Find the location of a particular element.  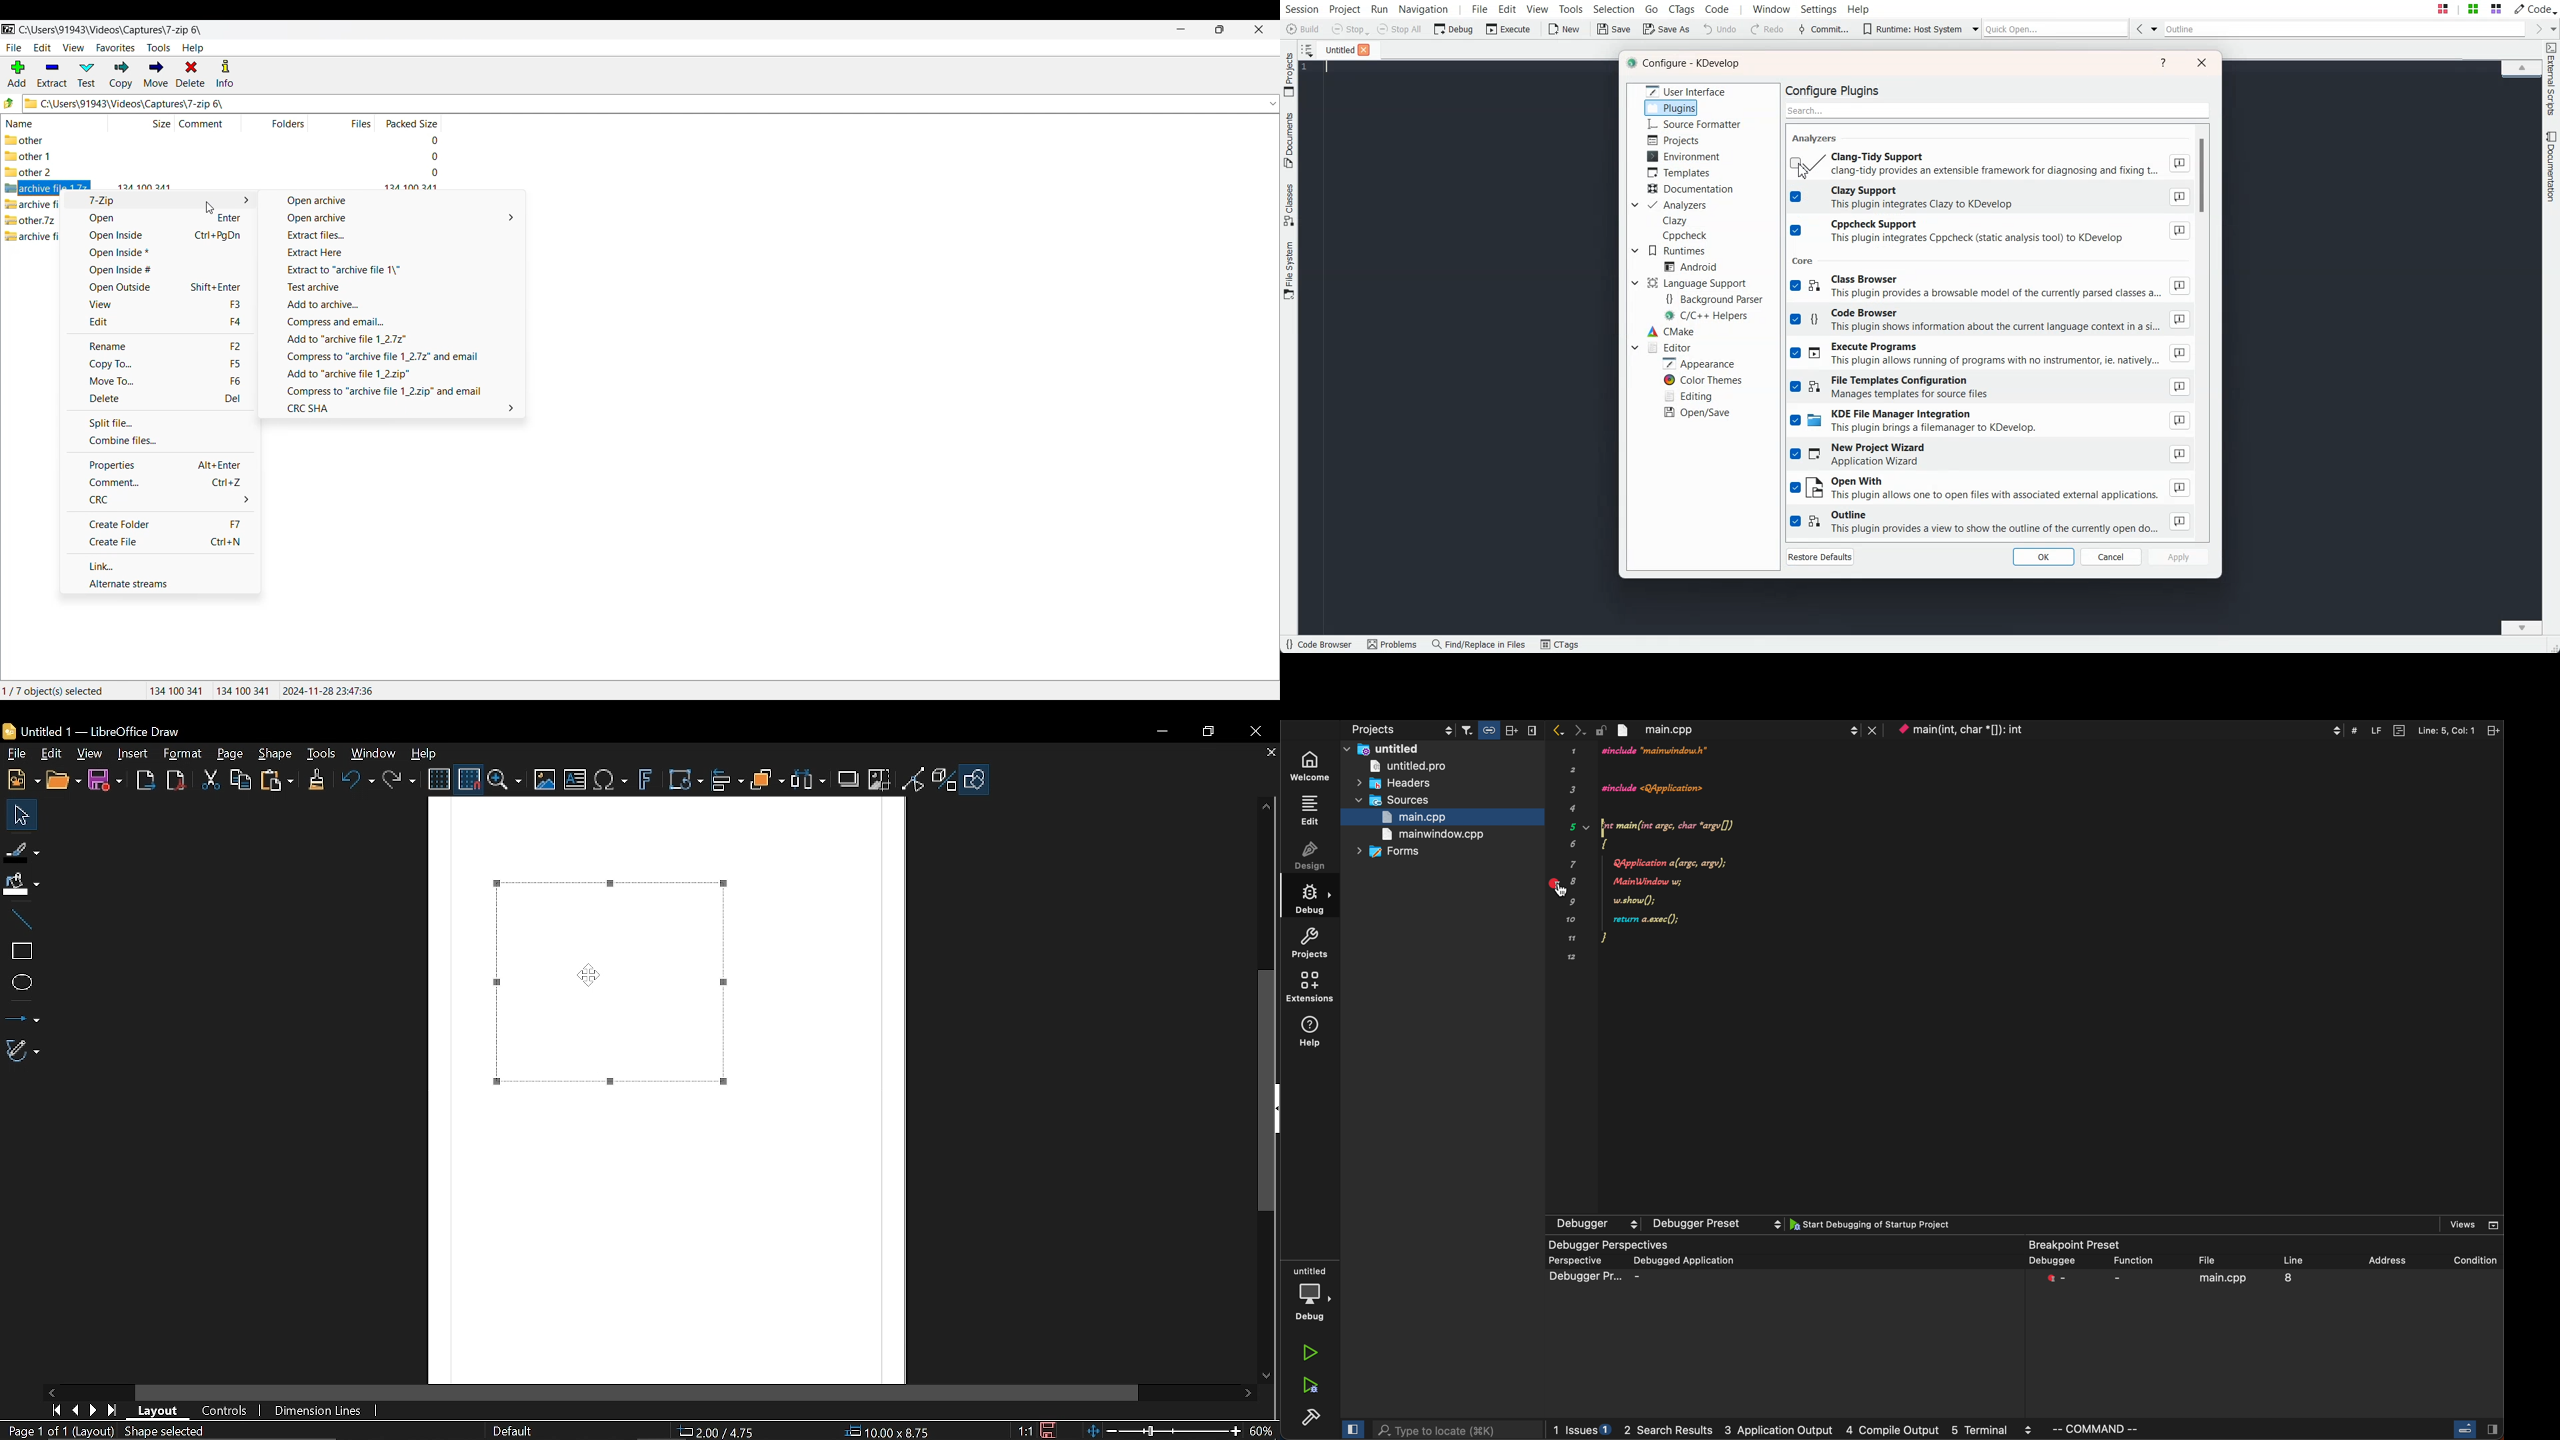

Extract is located at coordinates (52, 75).